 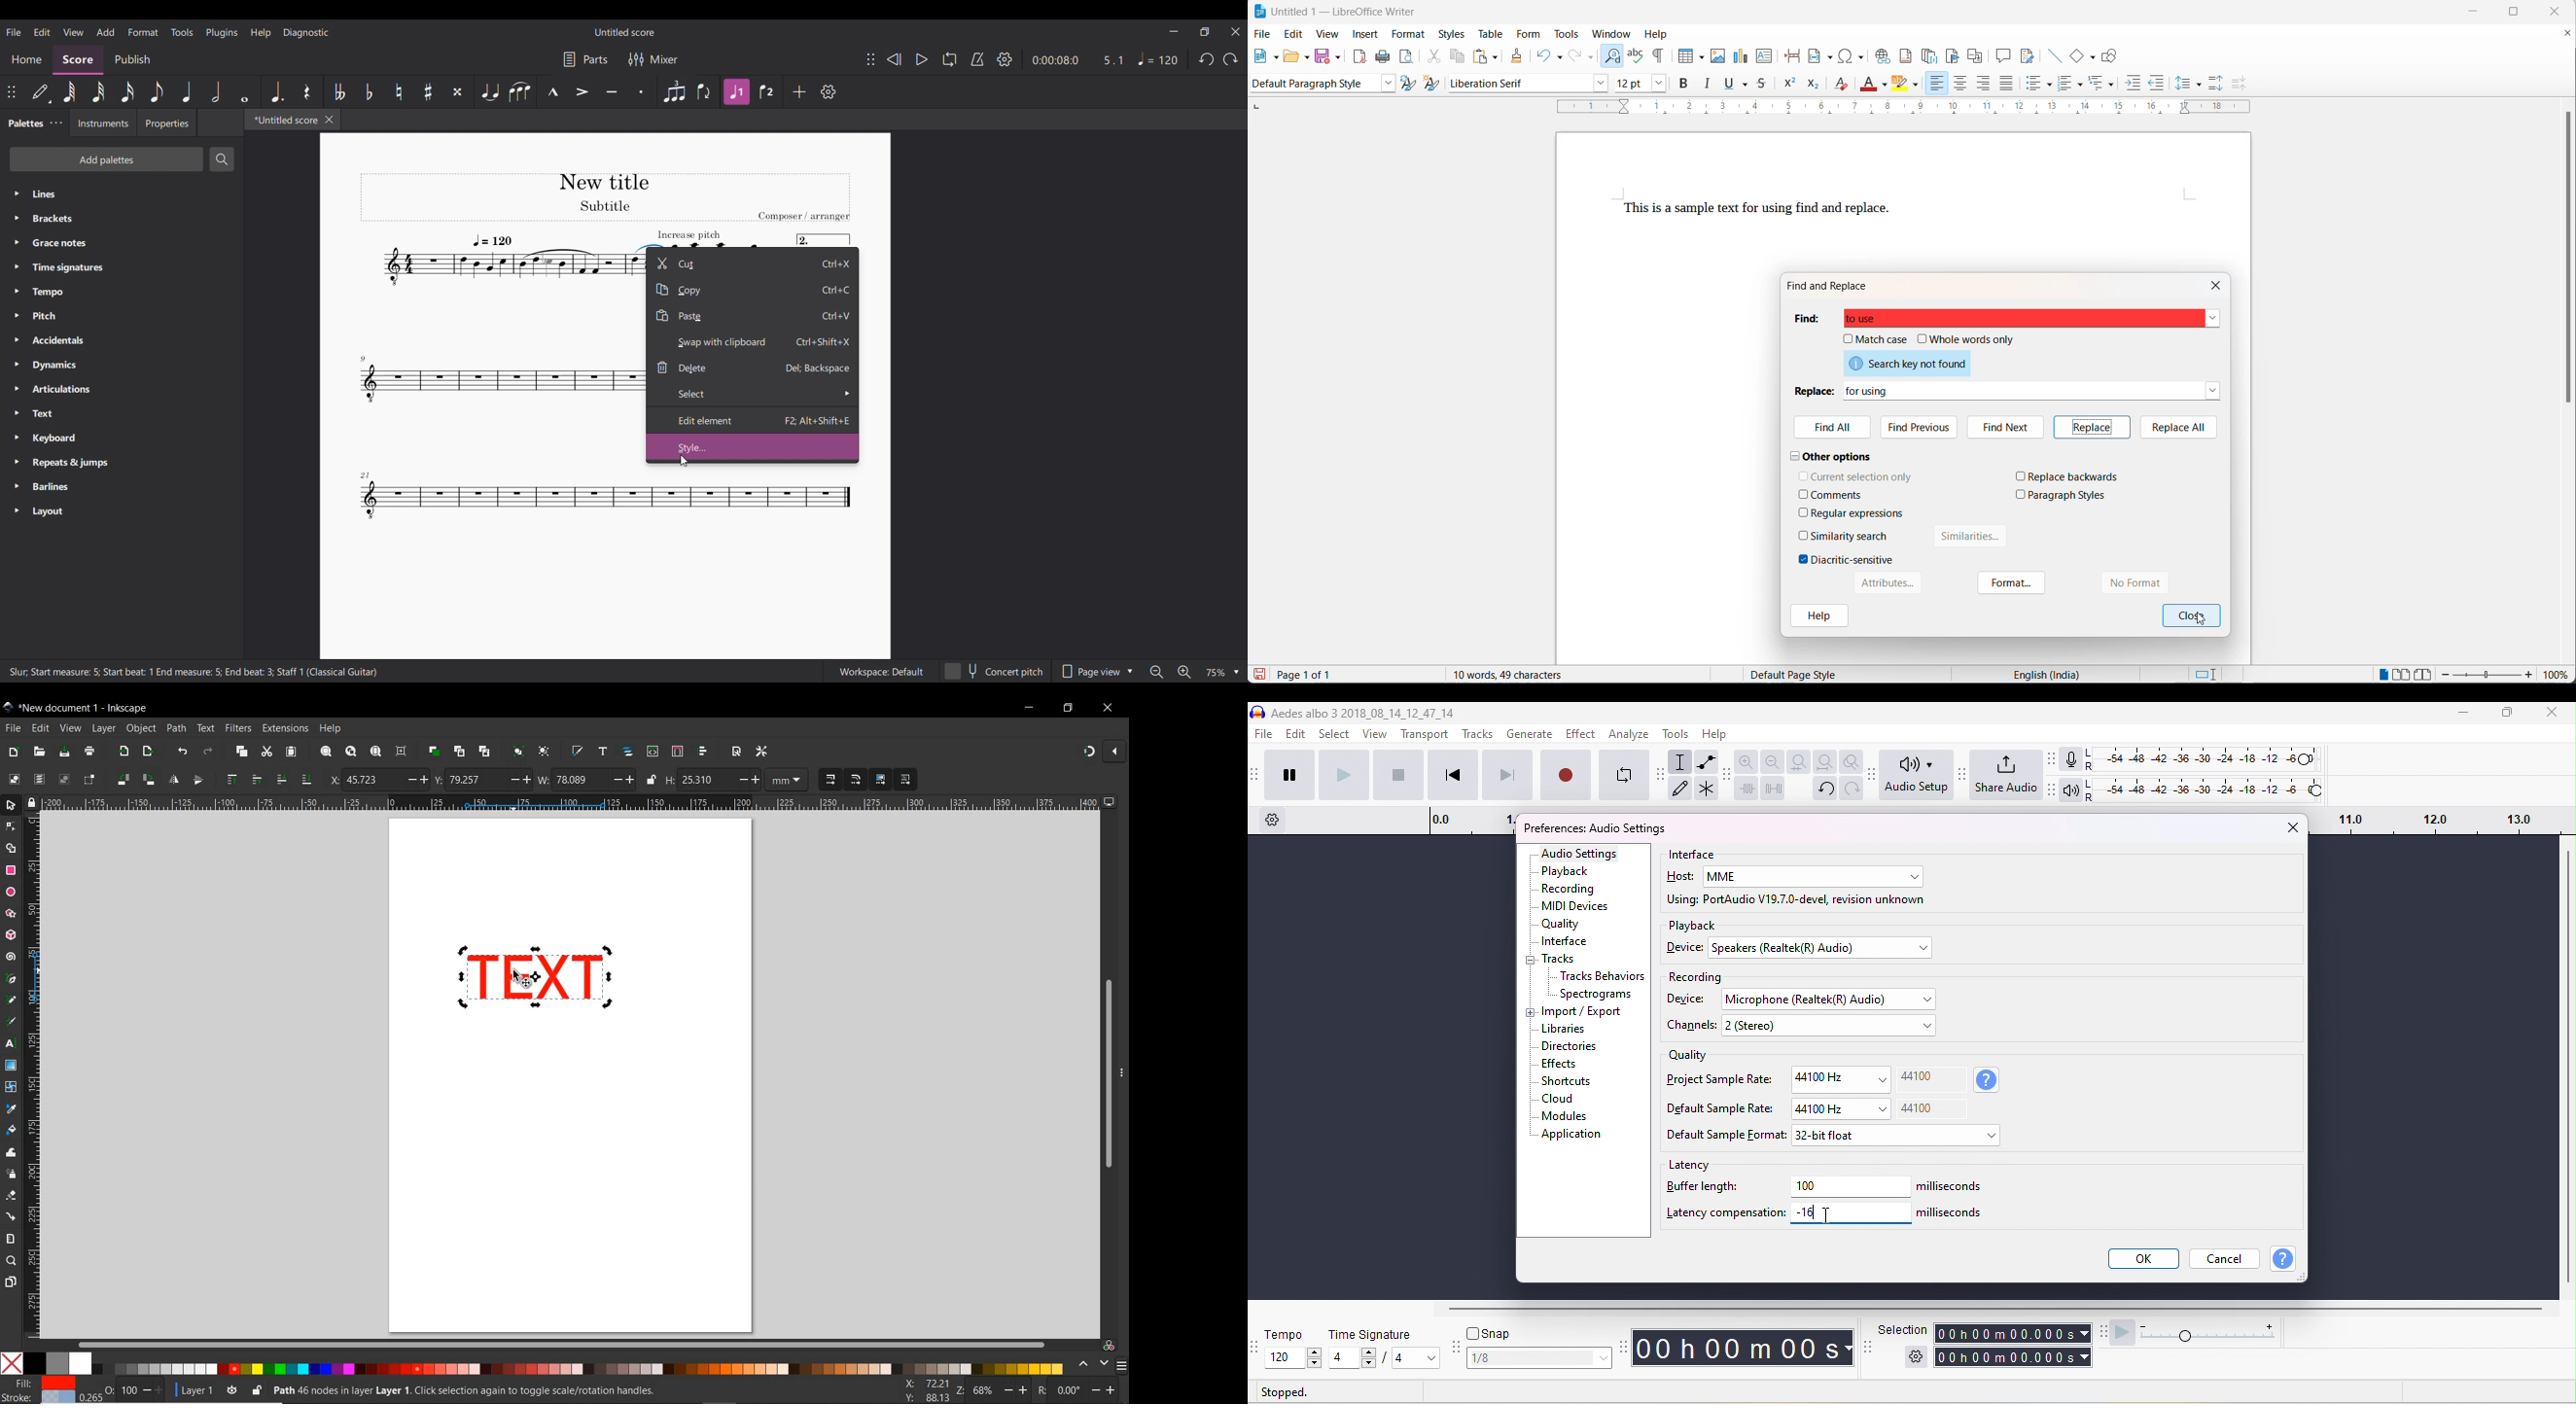 I want to click on pause, so click(x=1289, y=773).